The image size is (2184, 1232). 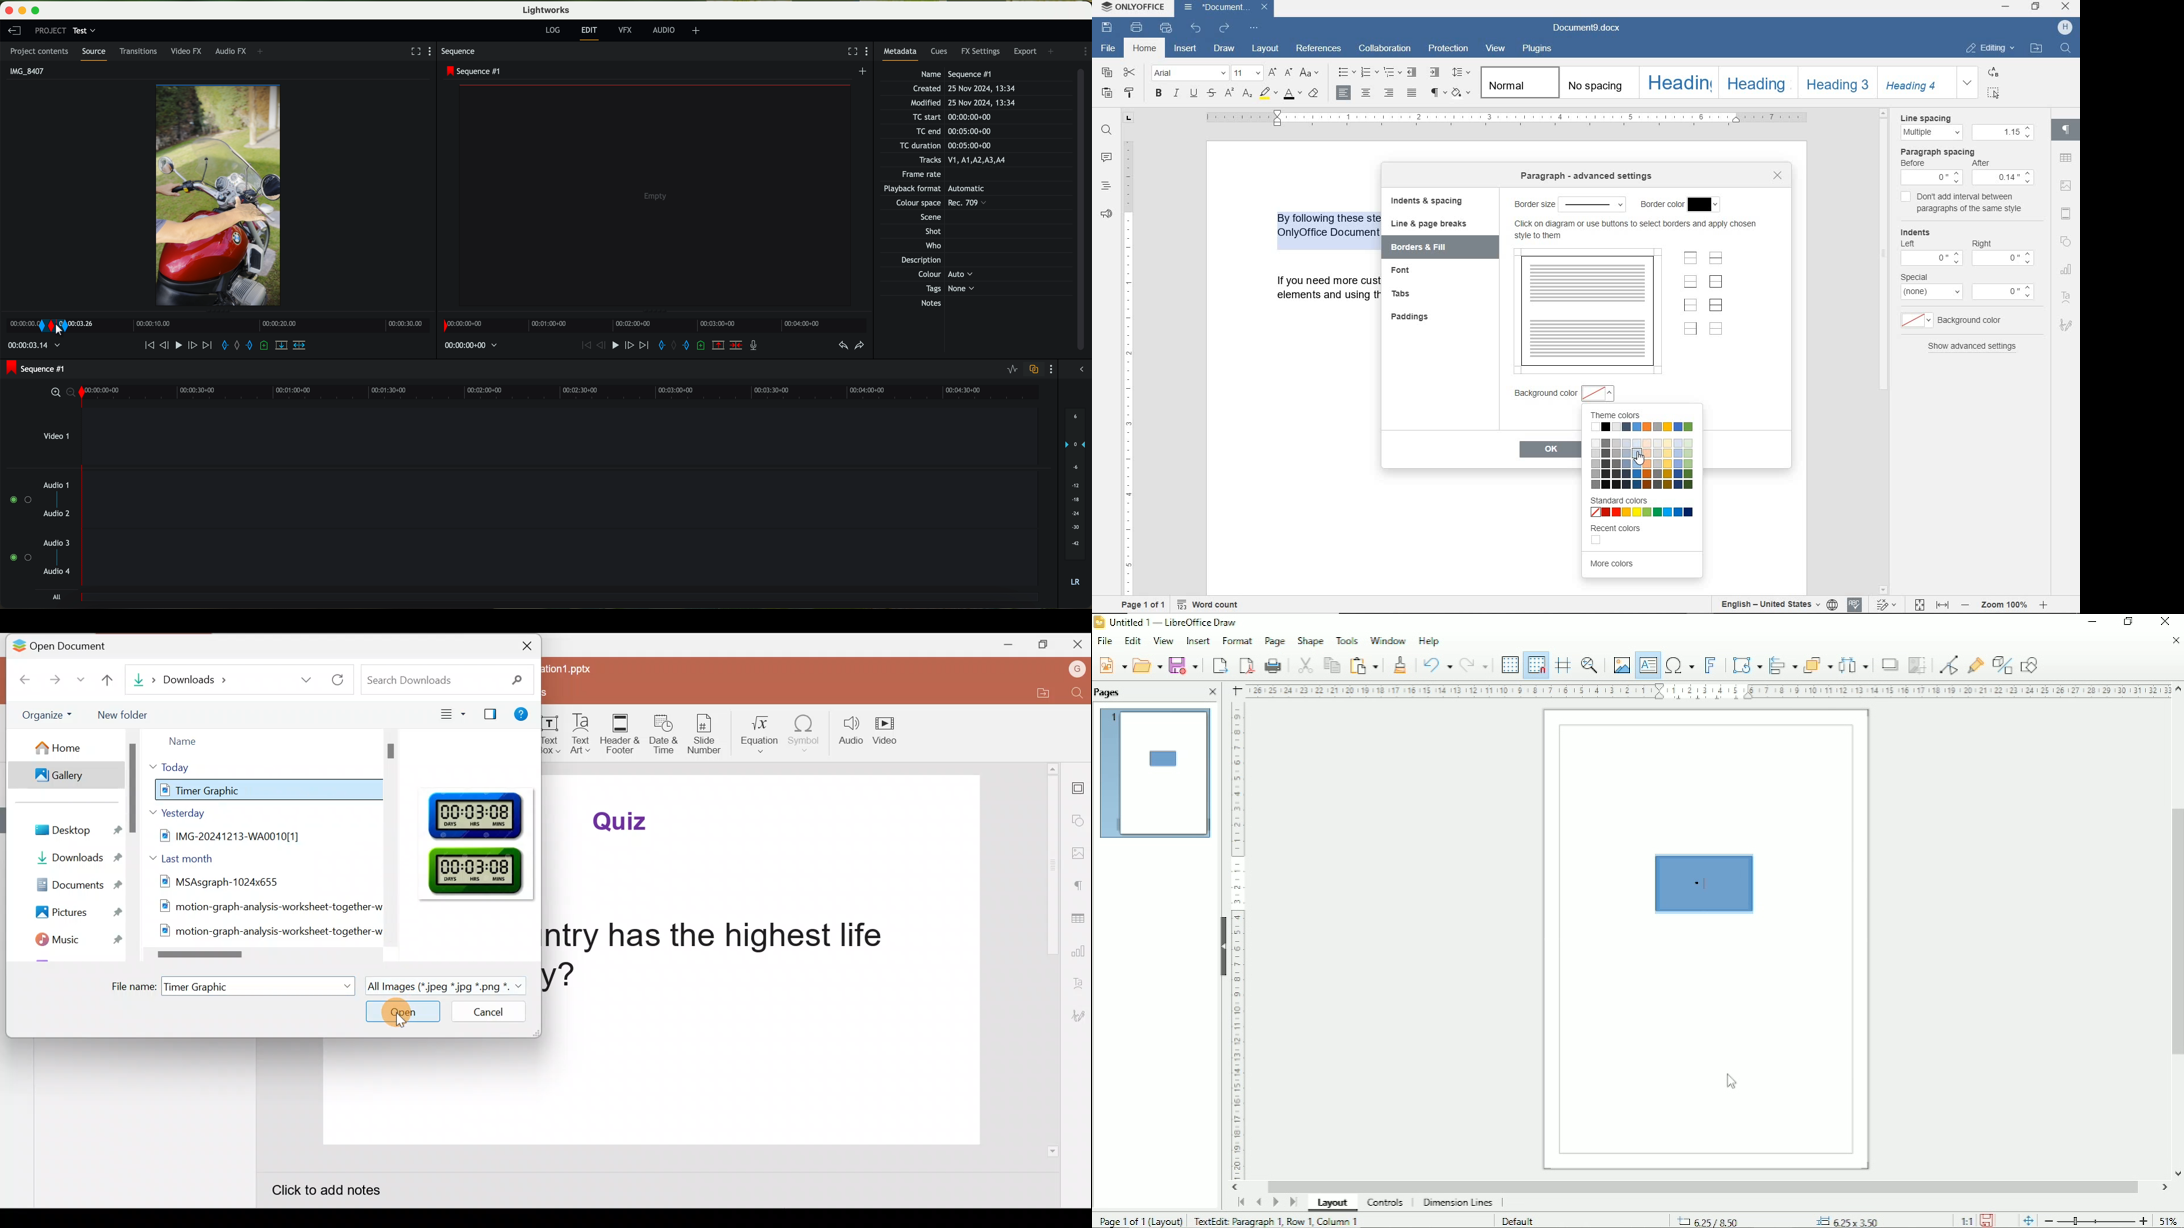 I want to click on delete/cut, so click(x=736, y=346).